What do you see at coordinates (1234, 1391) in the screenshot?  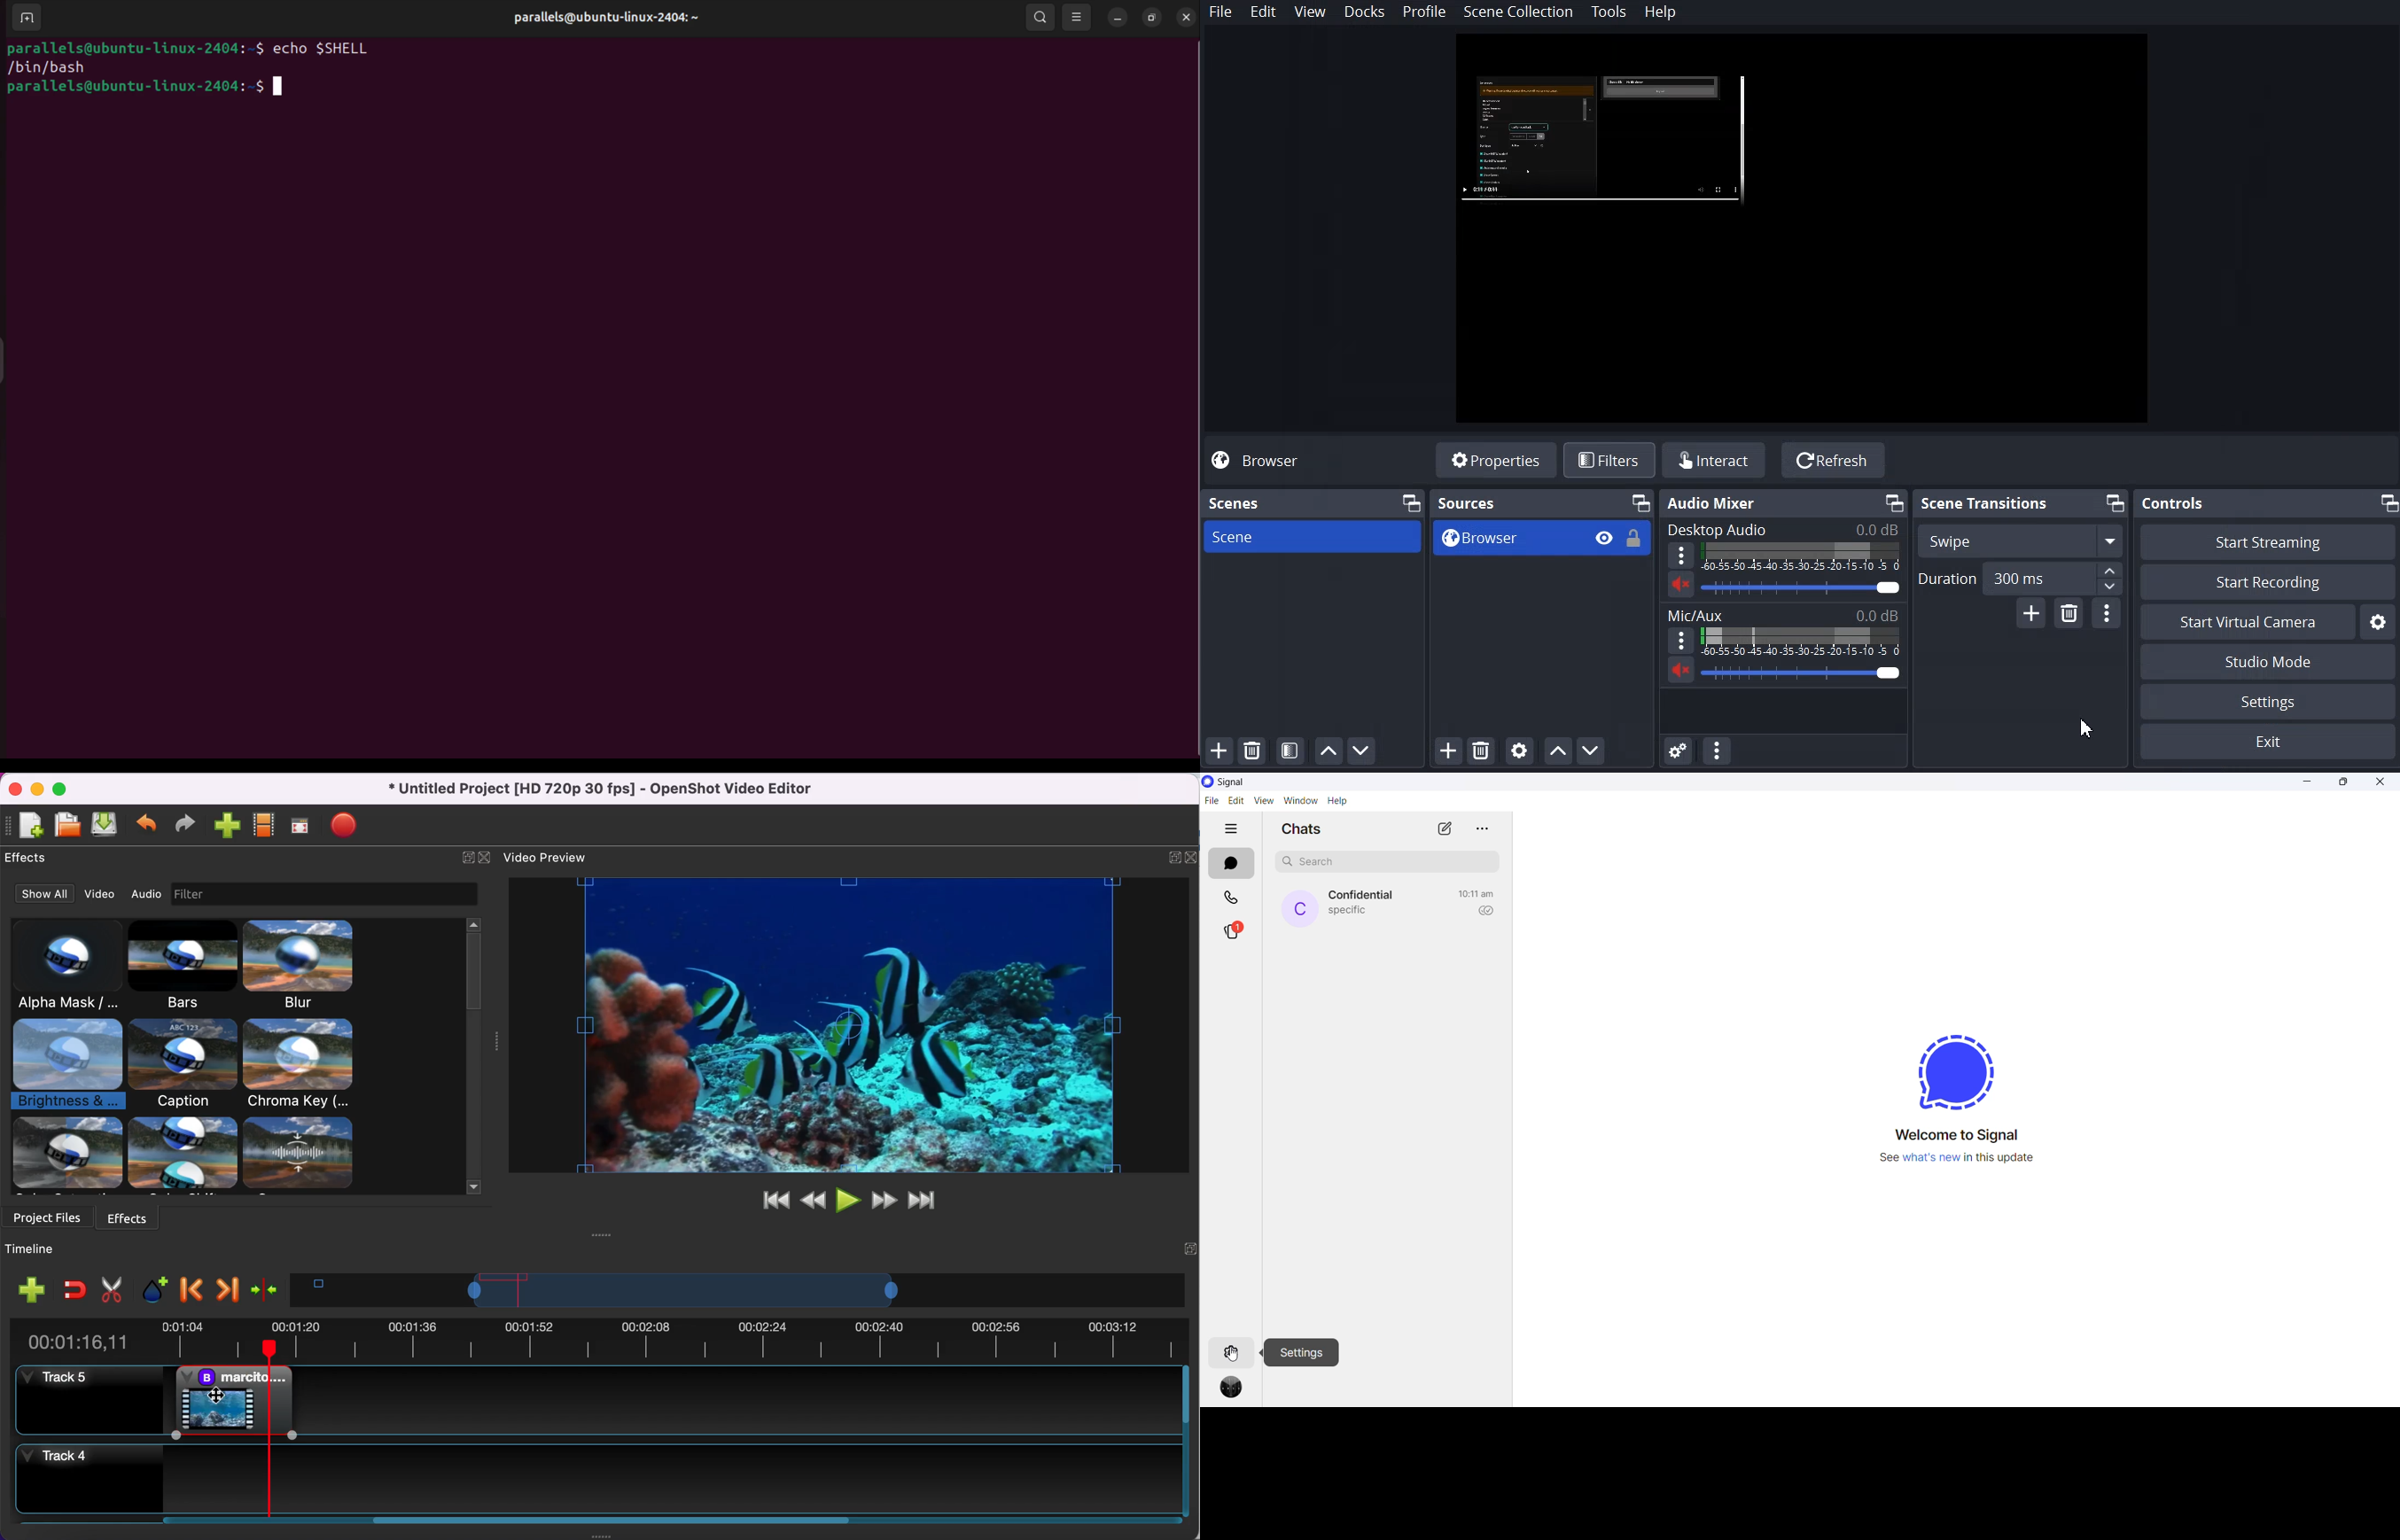 I see `profile picture` at bounding box center [1234, 1391].